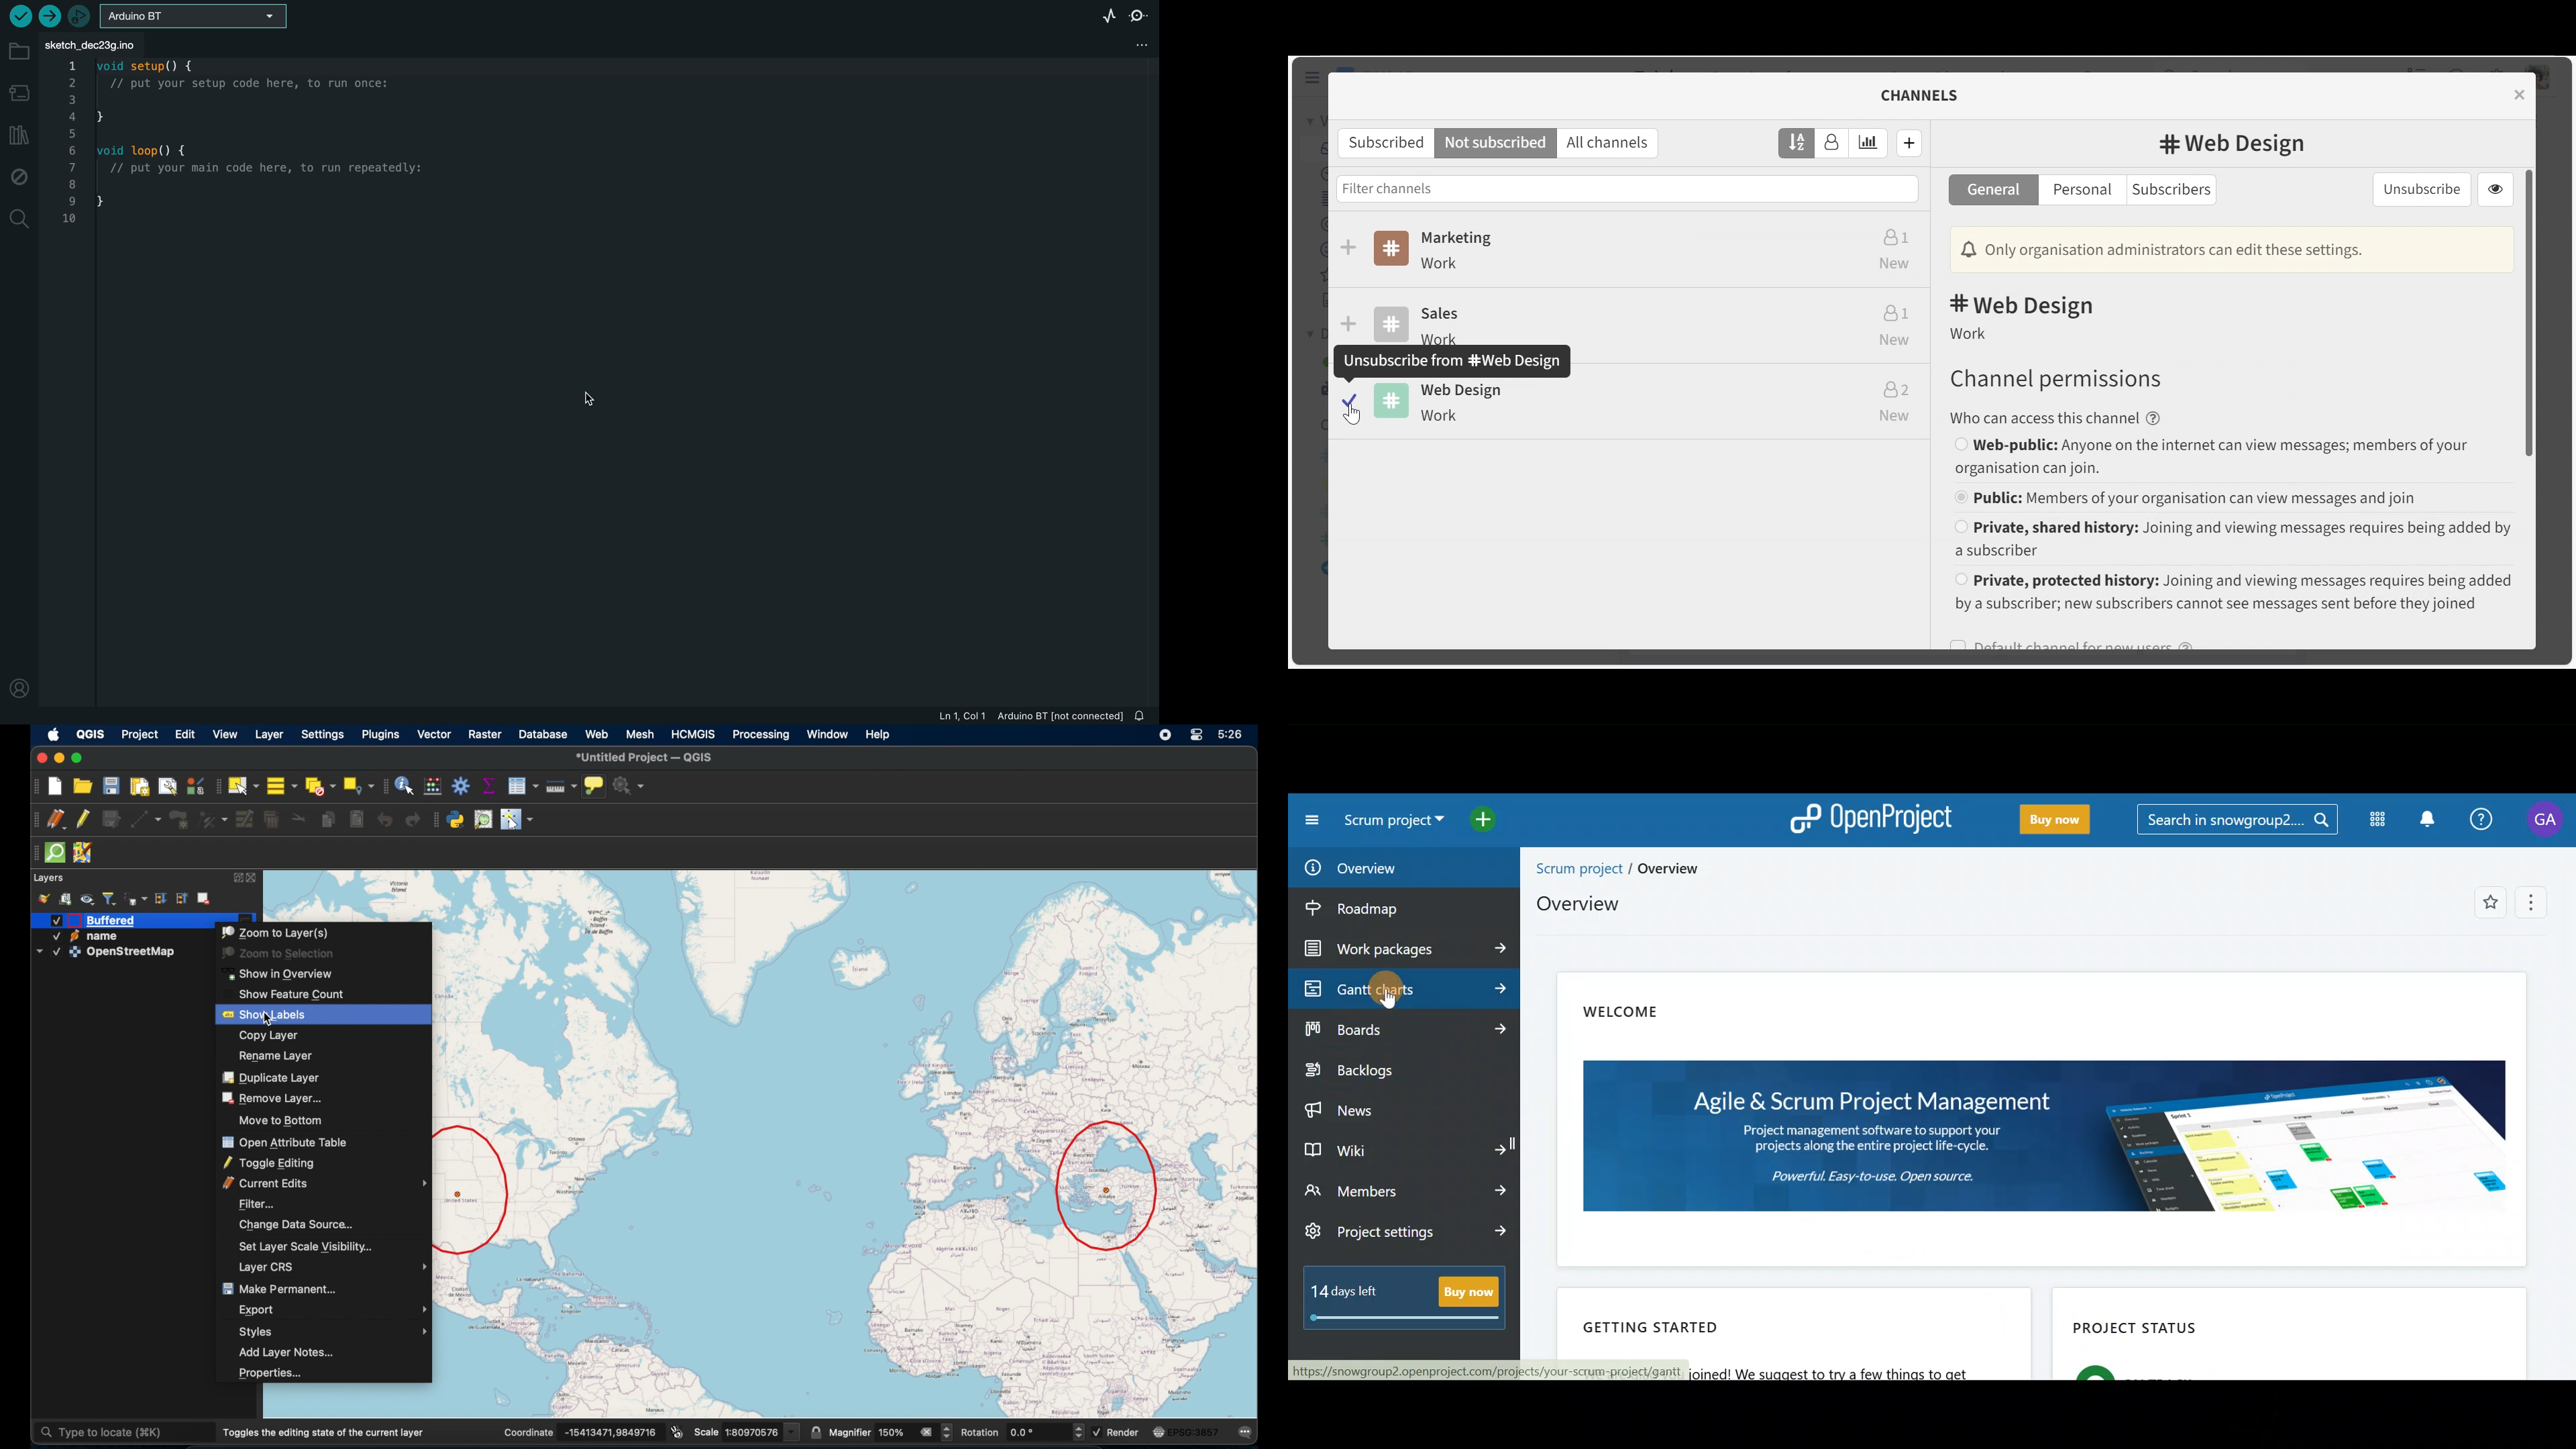 The height and width of the screenshot is (1456, 2576). Describe the element at coordinates (1350, 322) in the screenshot. I see `Subscribe/unsubscibe` at that location.